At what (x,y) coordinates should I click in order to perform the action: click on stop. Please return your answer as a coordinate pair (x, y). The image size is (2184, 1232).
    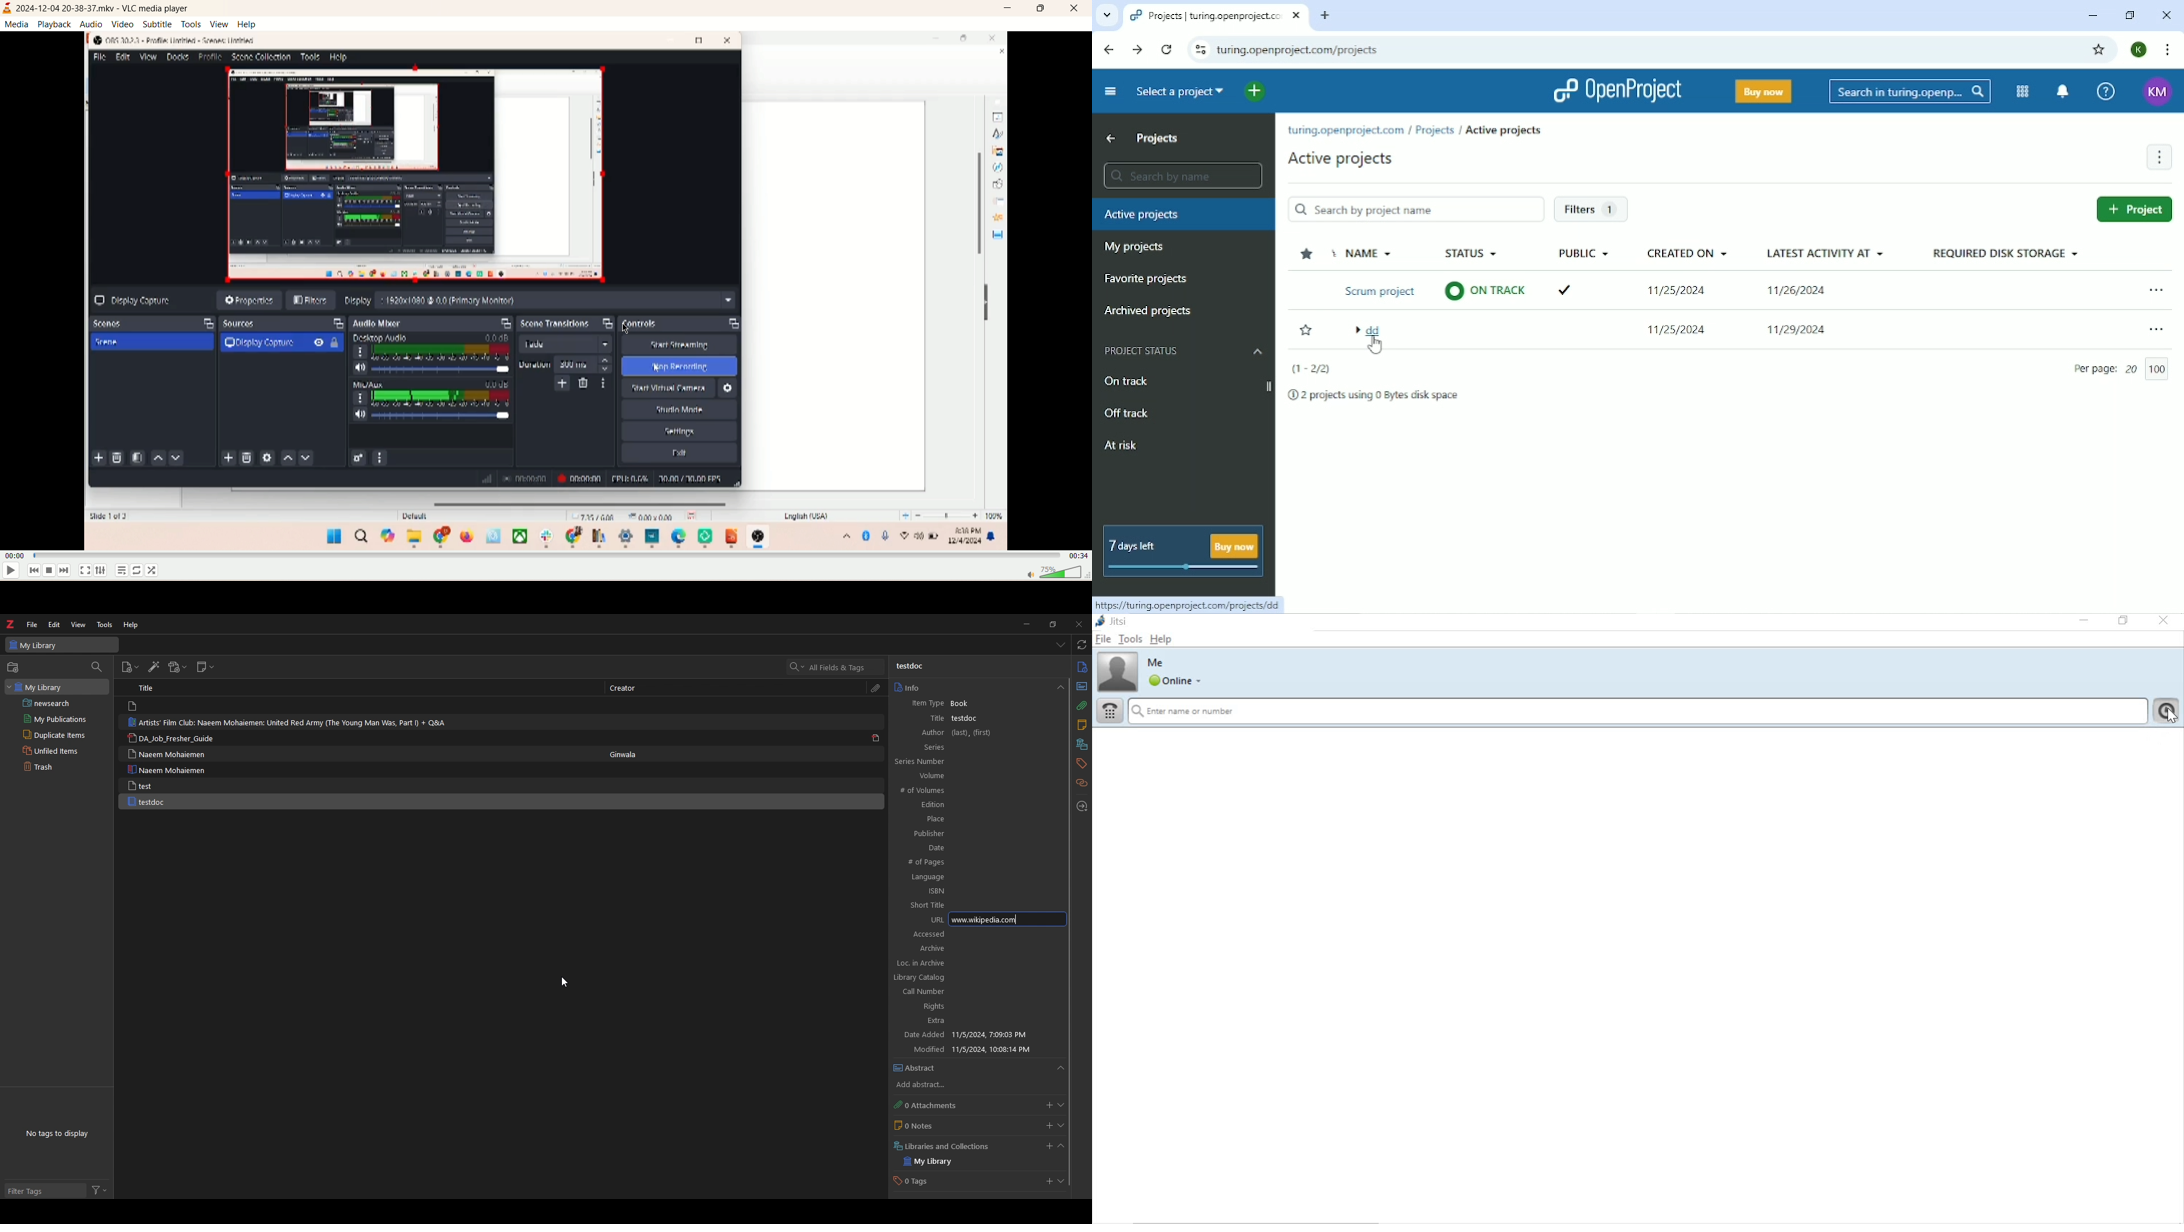
    Looking at the image, I should click on (51, 571).